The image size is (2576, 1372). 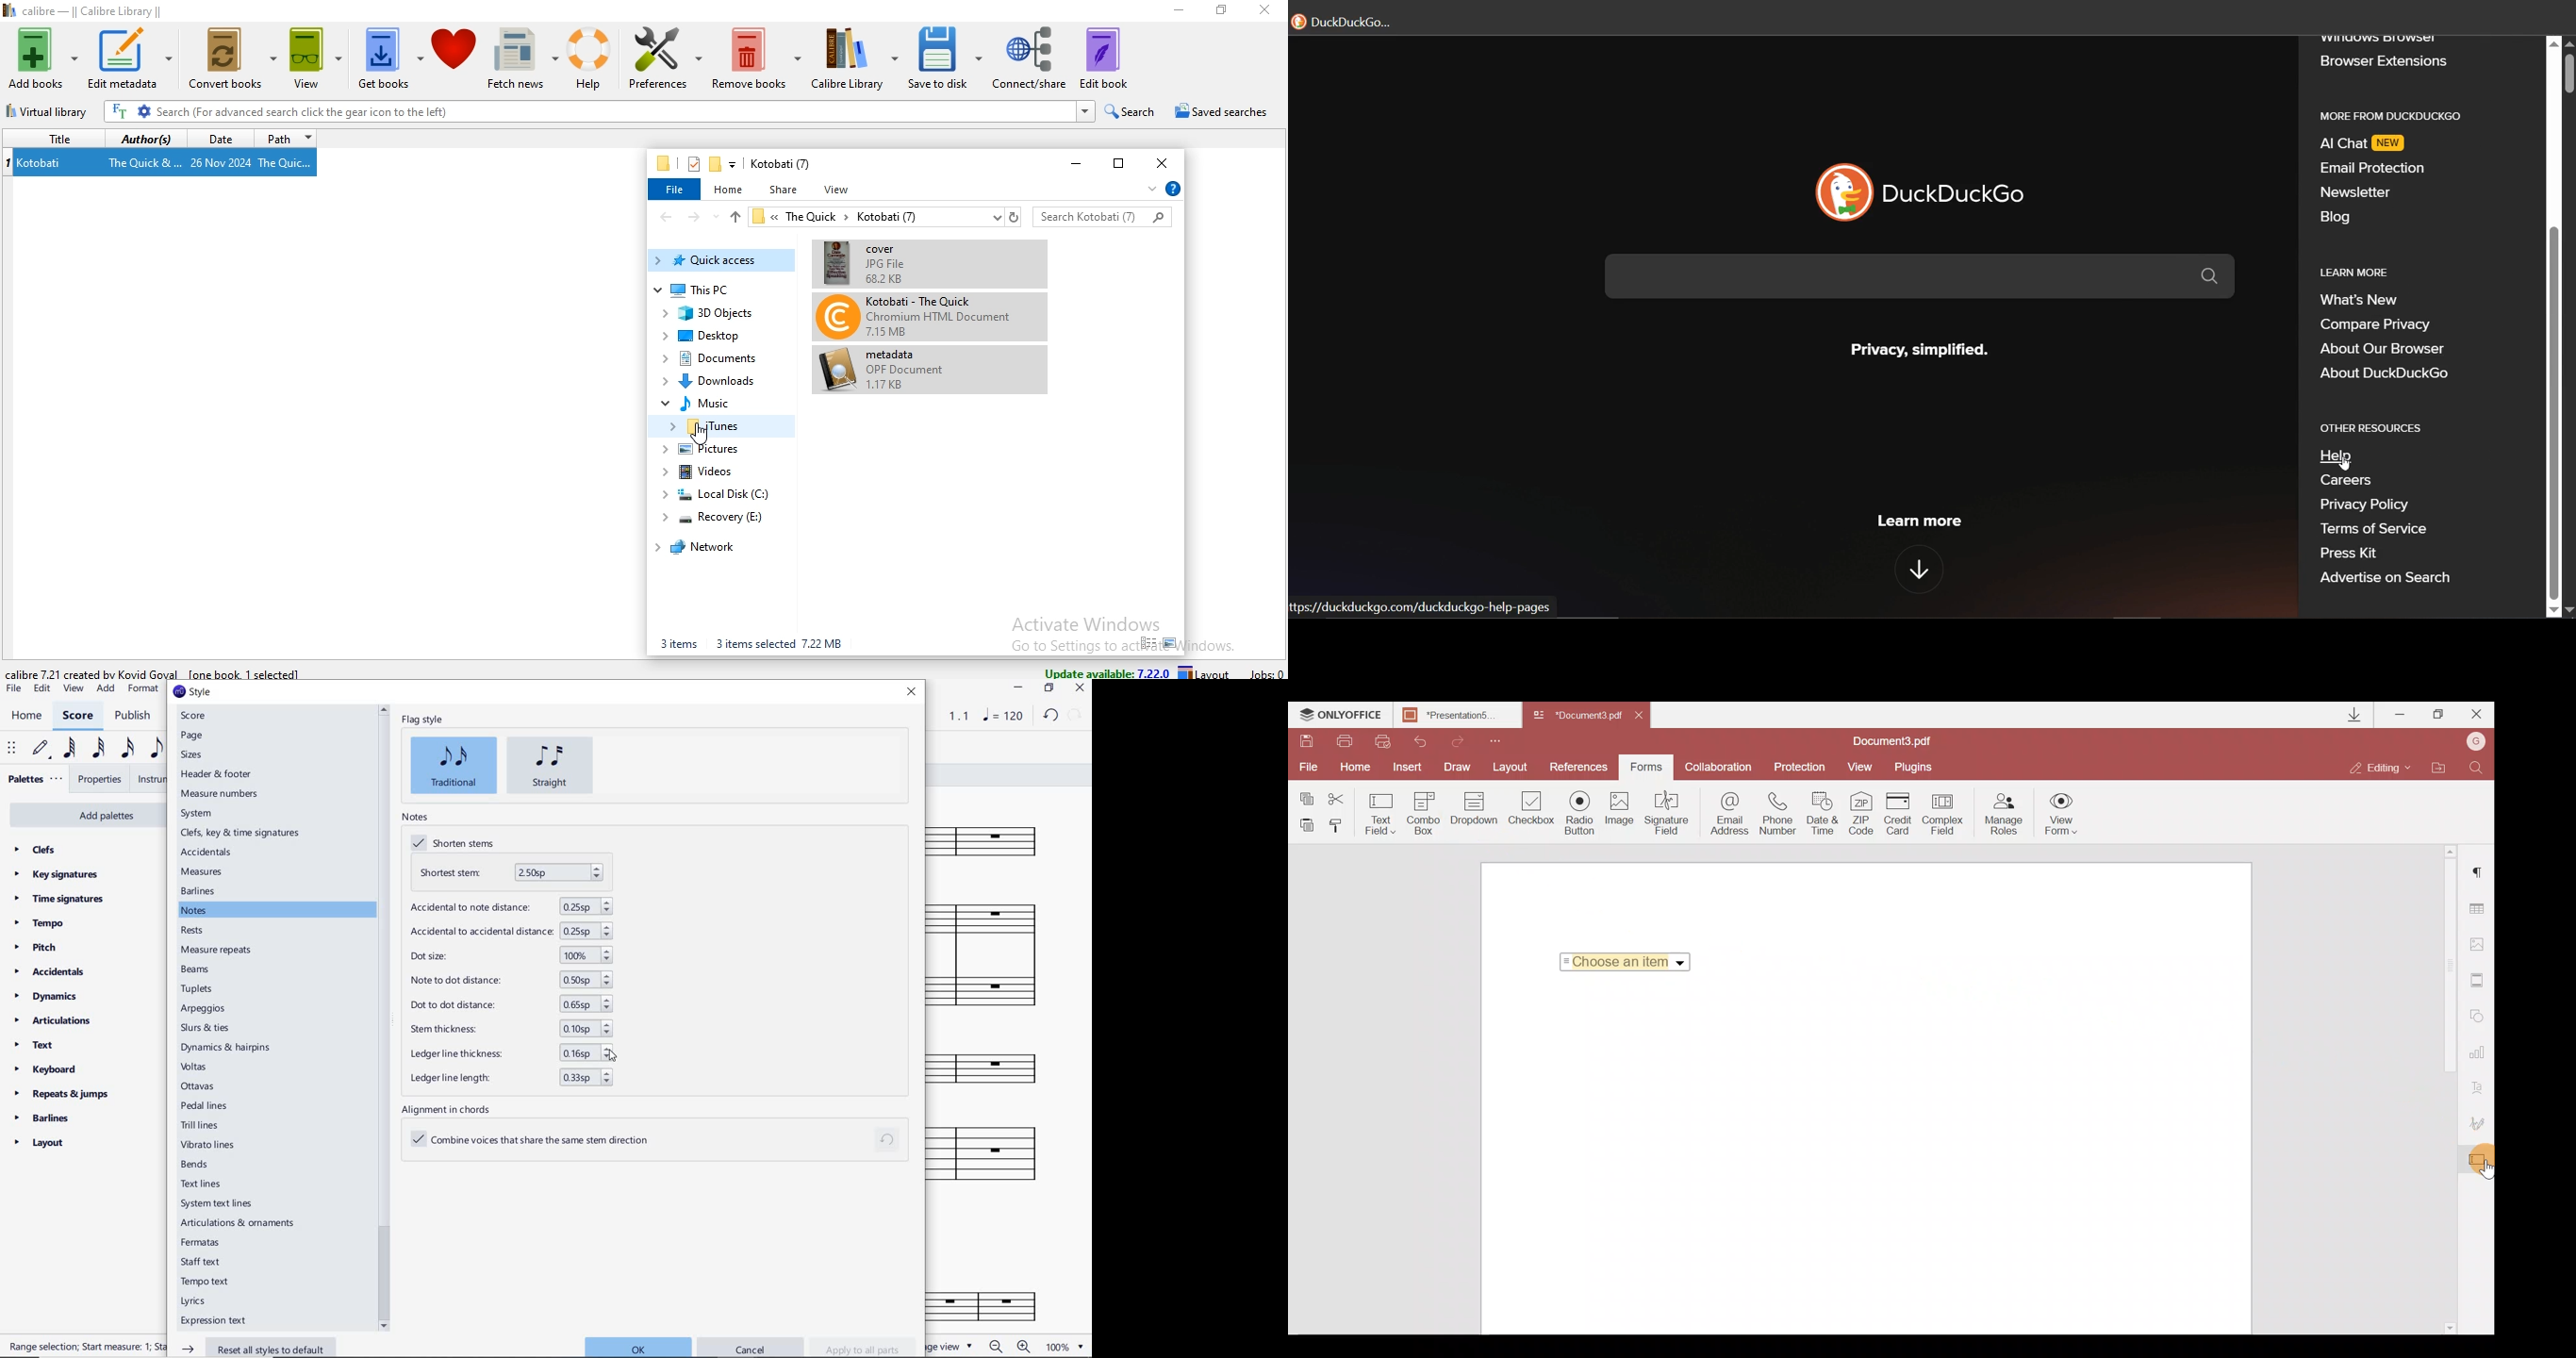 I want to click on score, so click(x=194, y=716).